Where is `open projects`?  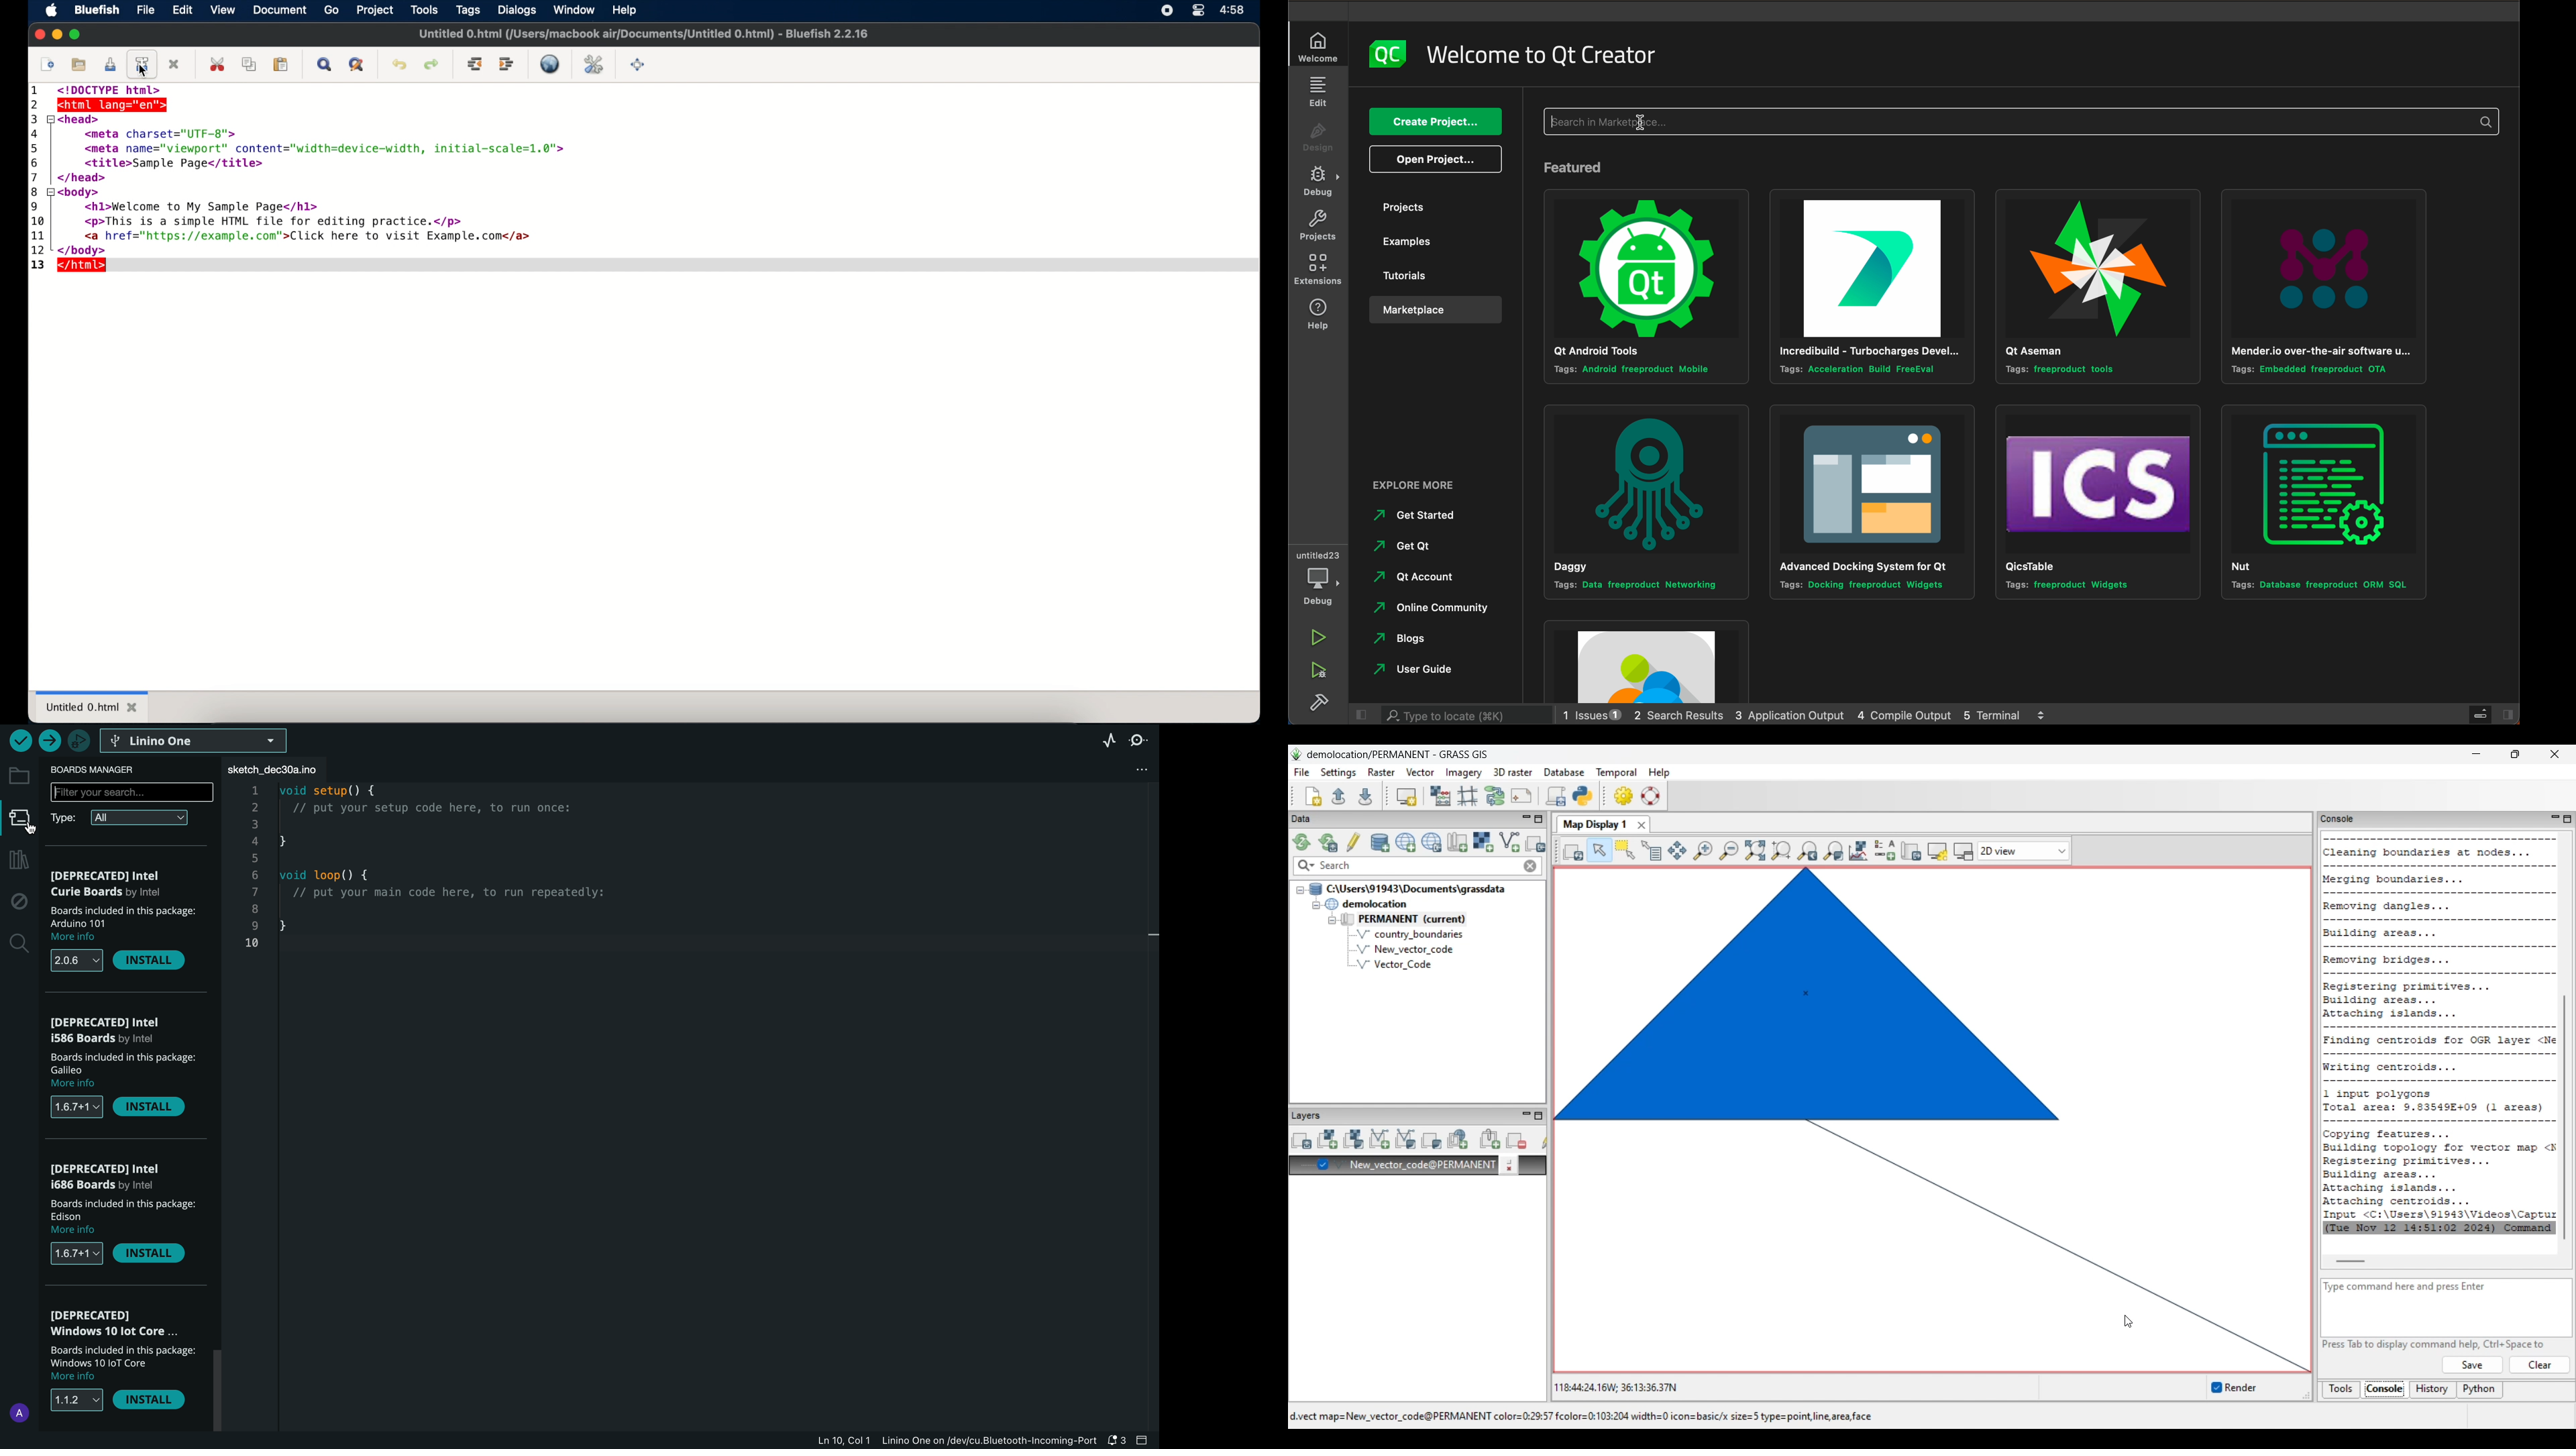
open projects is located at coordinates (1436, 158).